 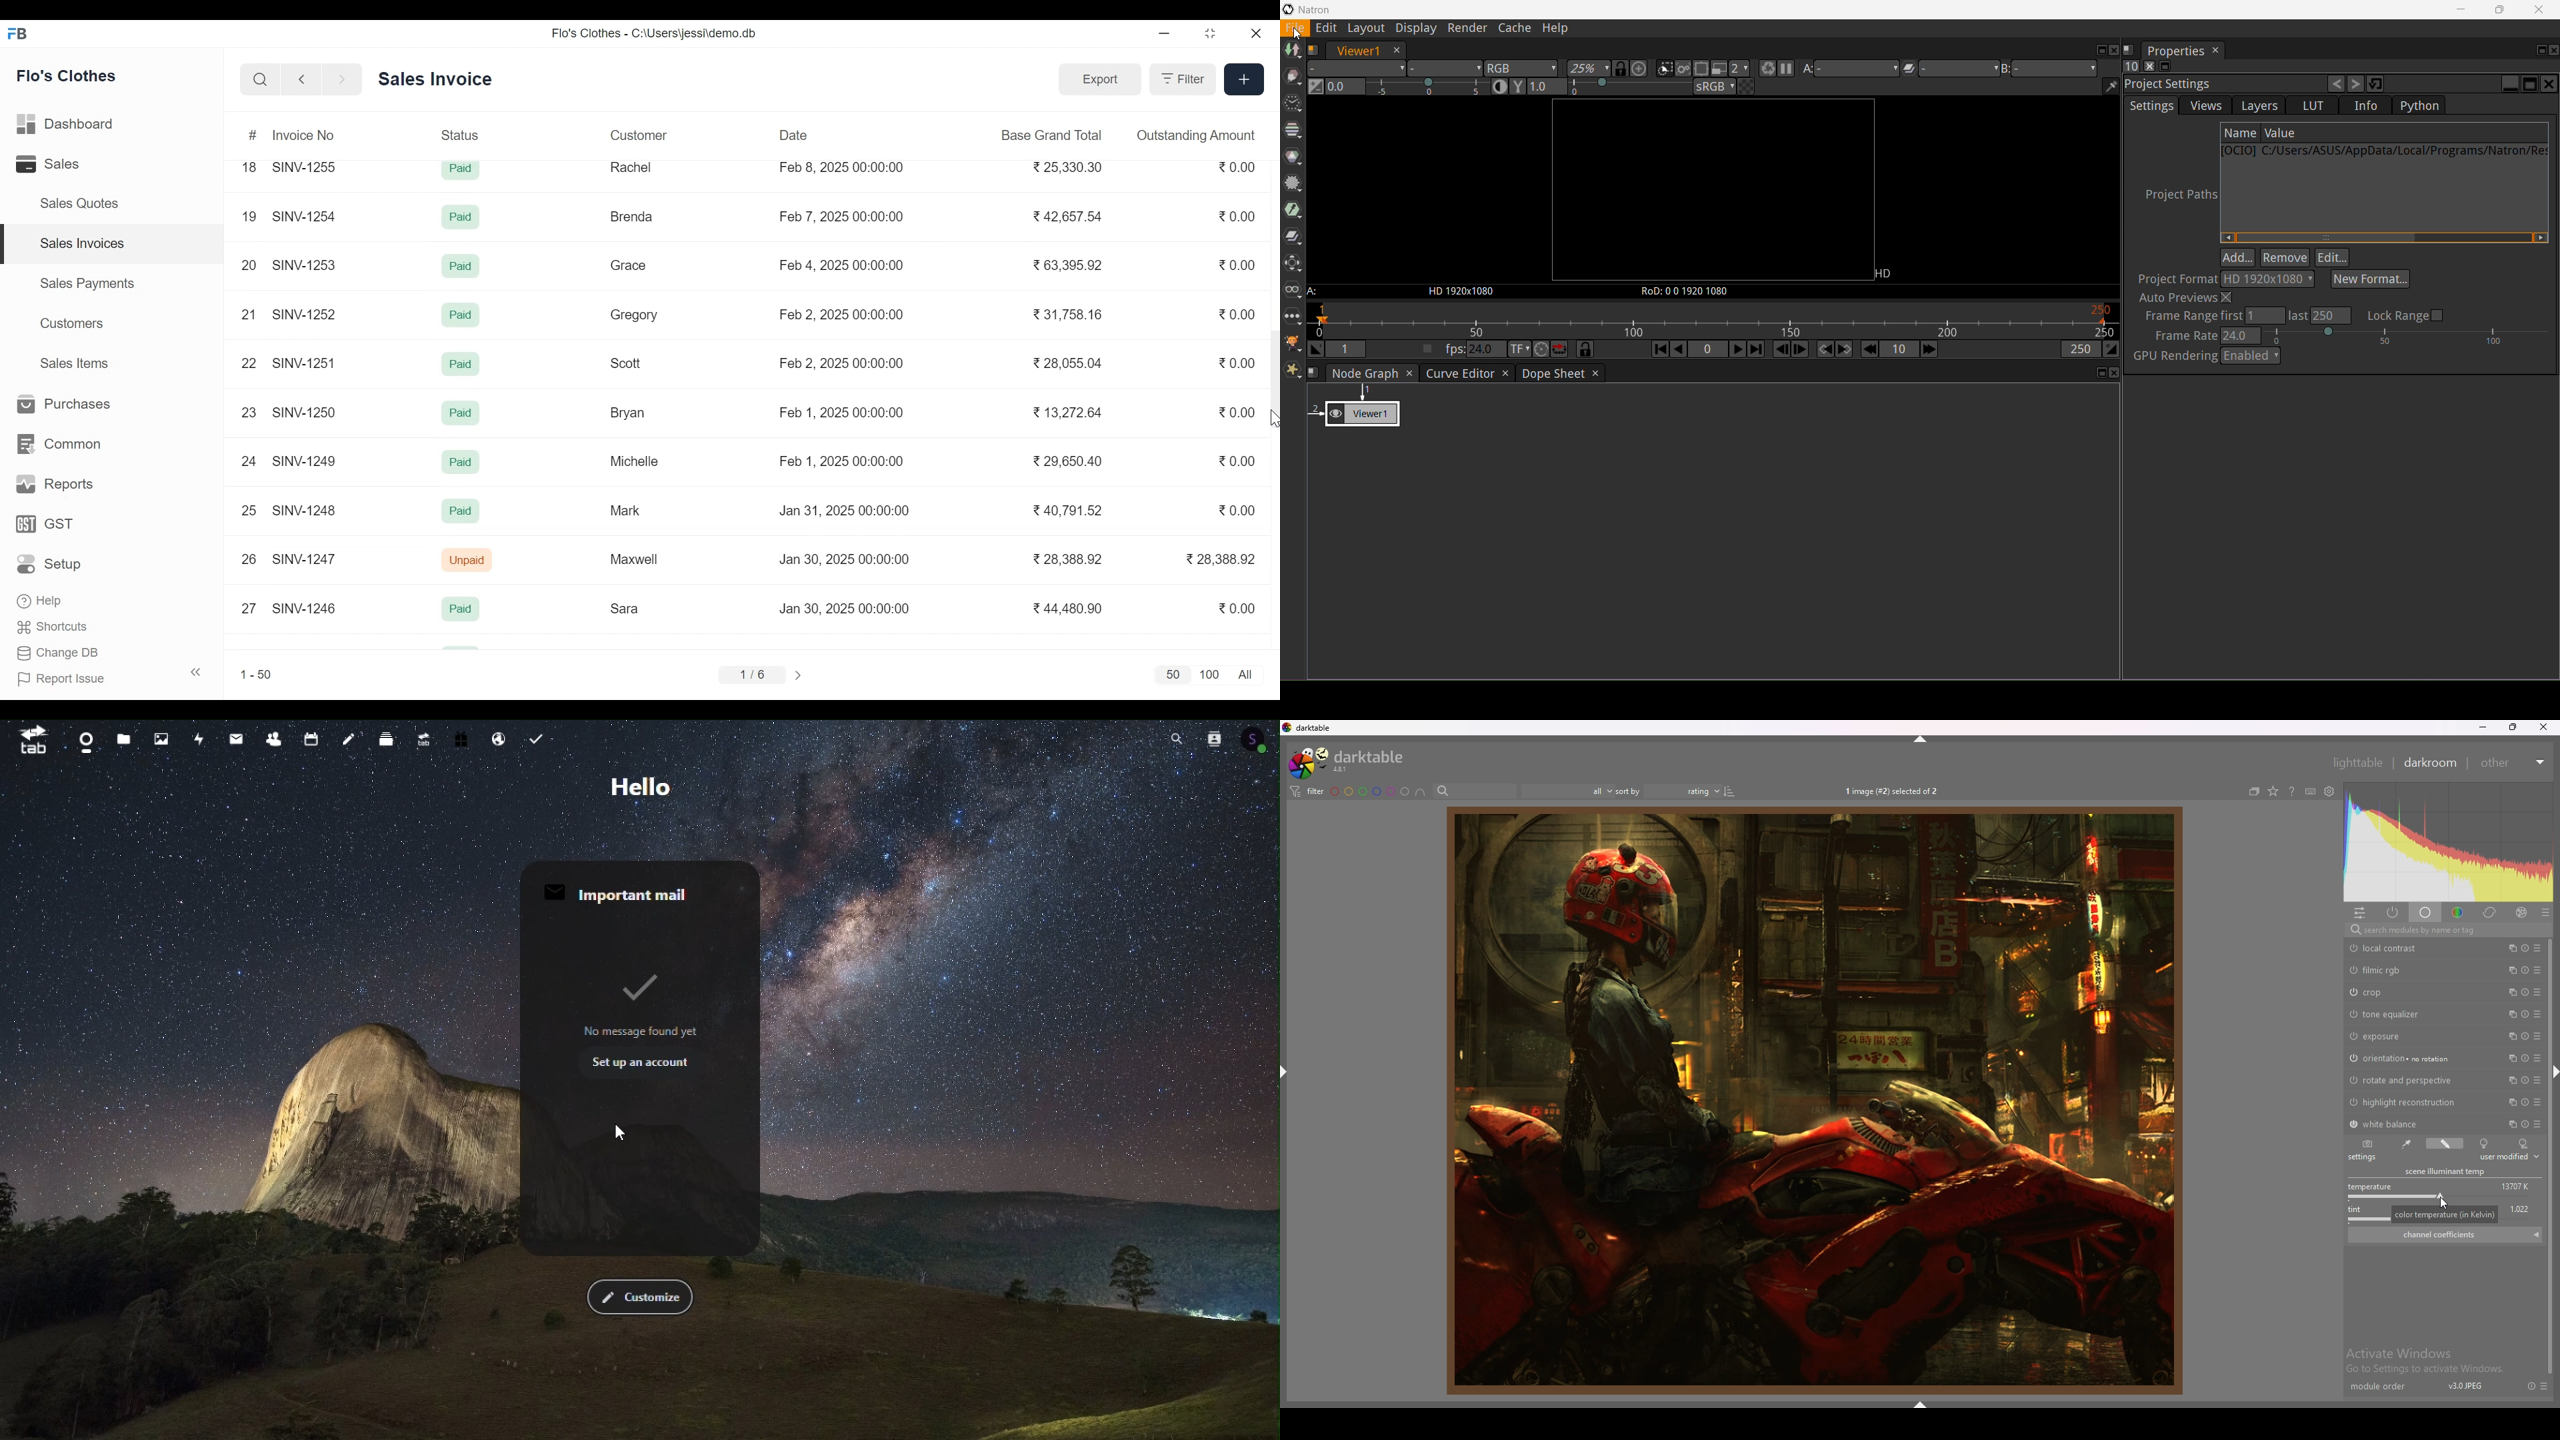 What do you see at coordinates (249, 461) in the screenshot?
I see `24` at bounding box center [249, 461].